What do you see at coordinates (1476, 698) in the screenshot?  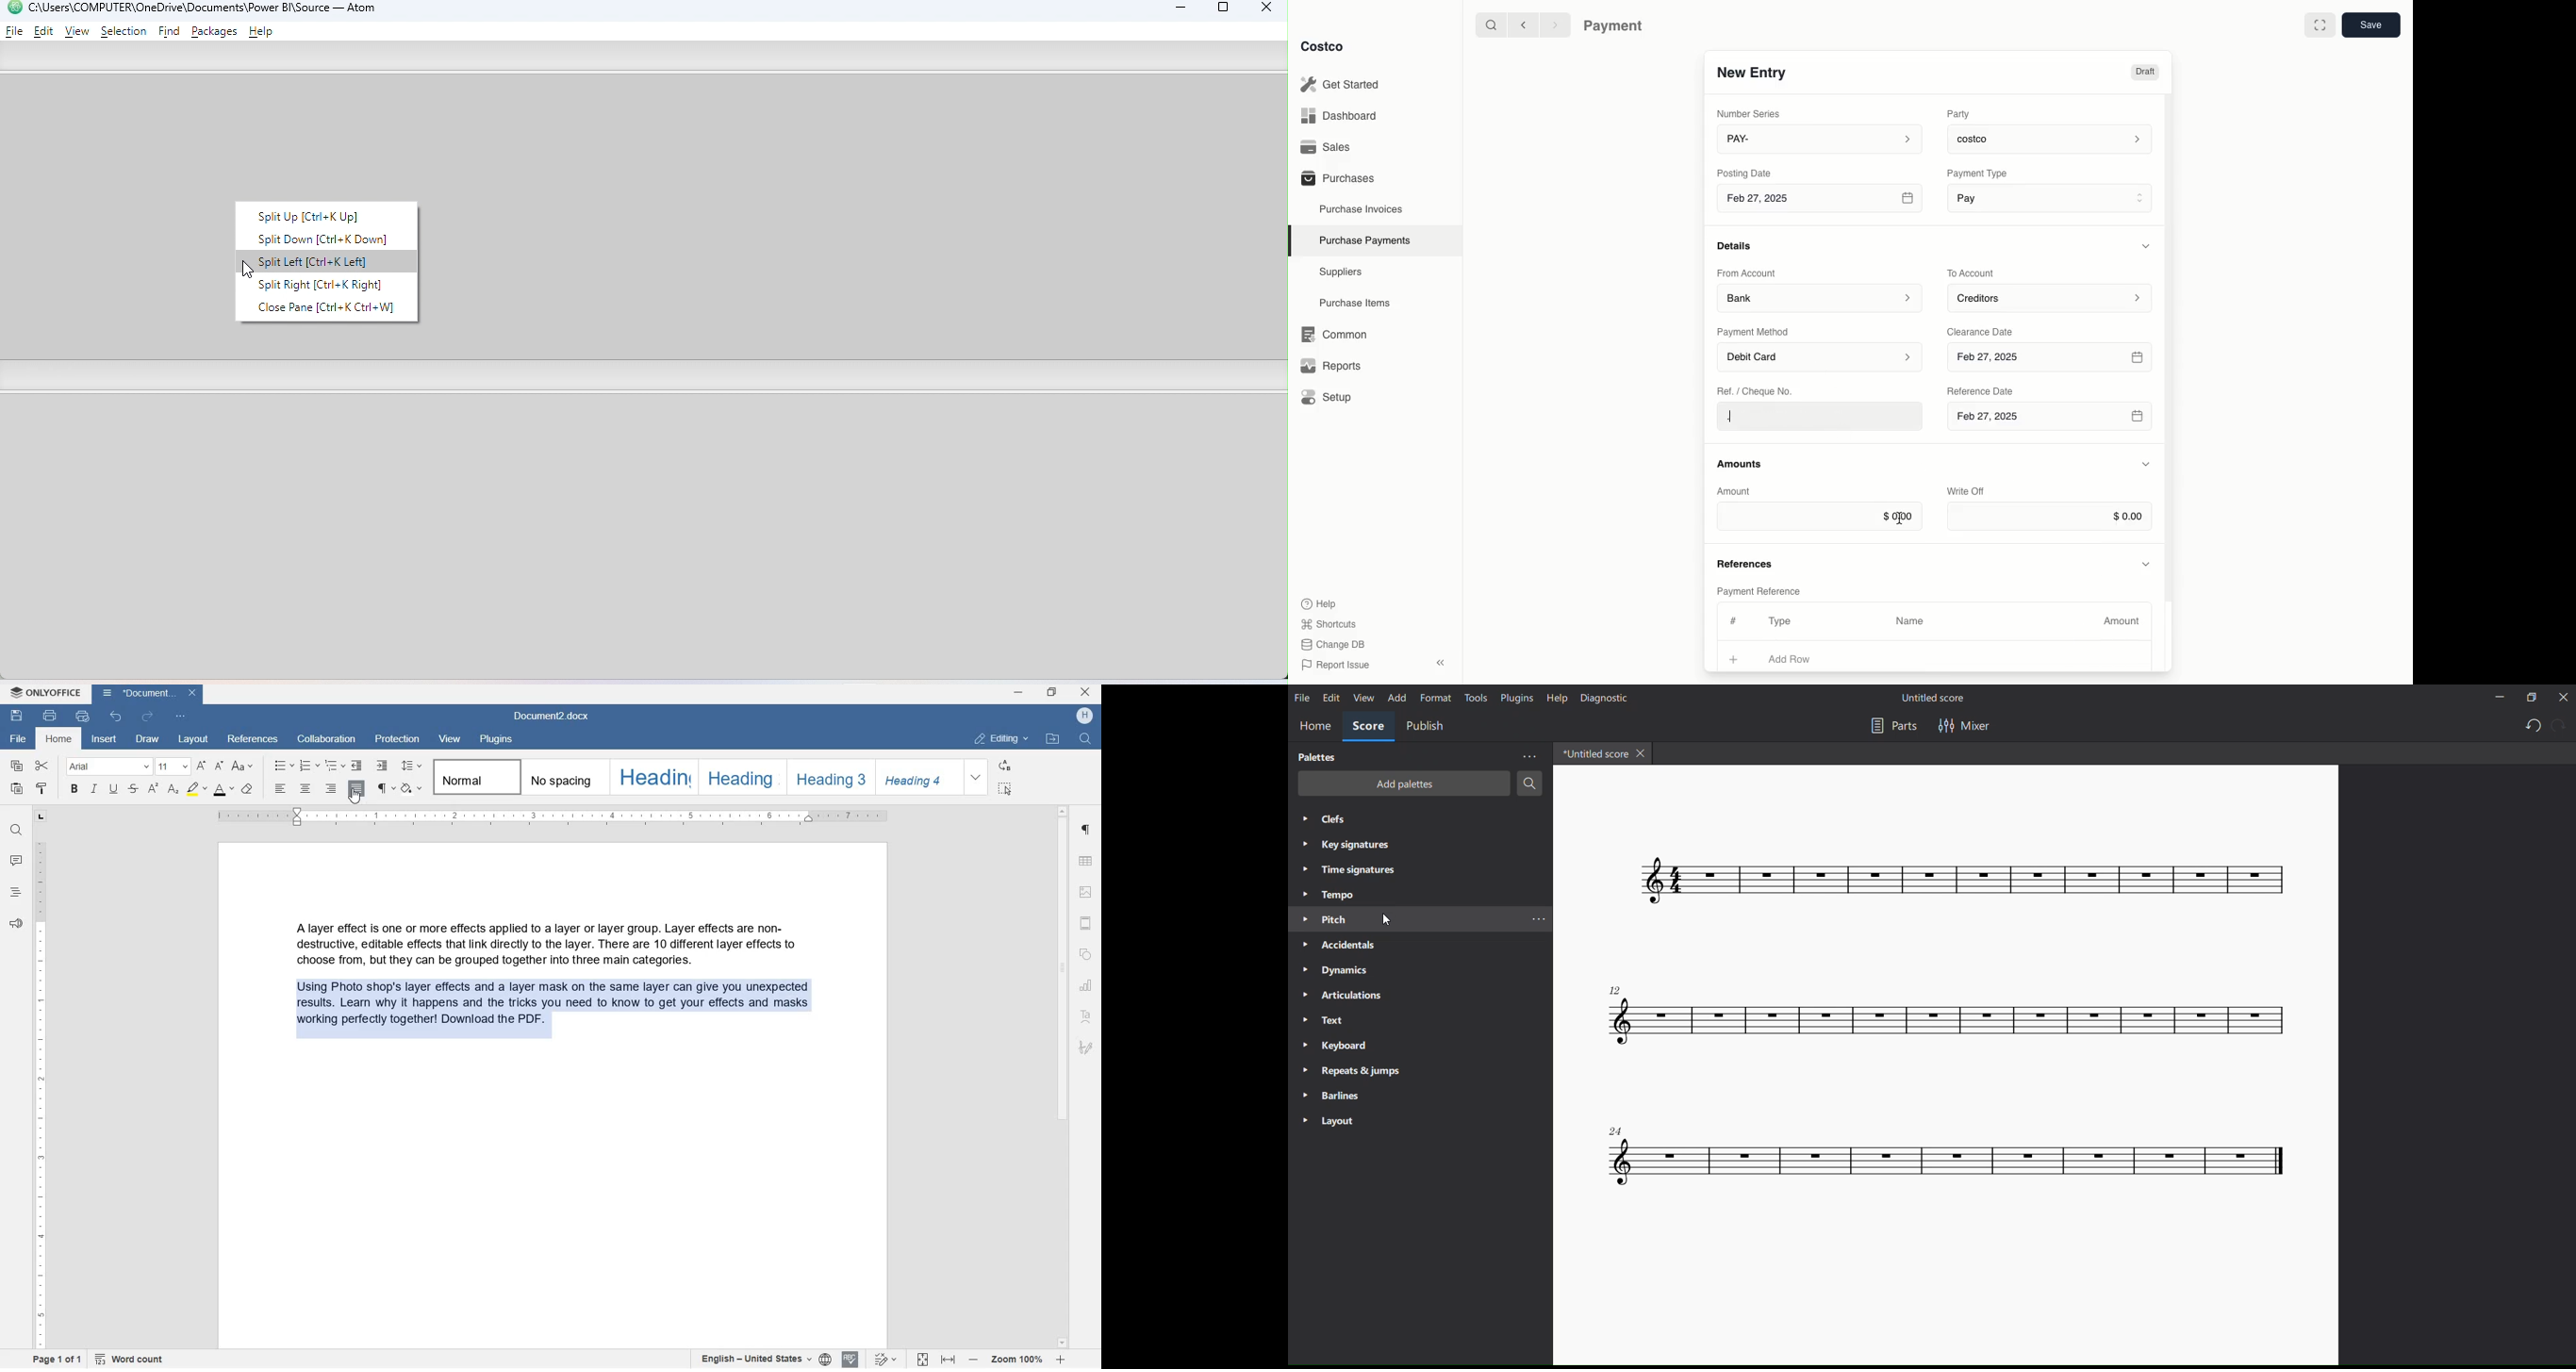 I see `tools` at bounding box center [1476, 698].